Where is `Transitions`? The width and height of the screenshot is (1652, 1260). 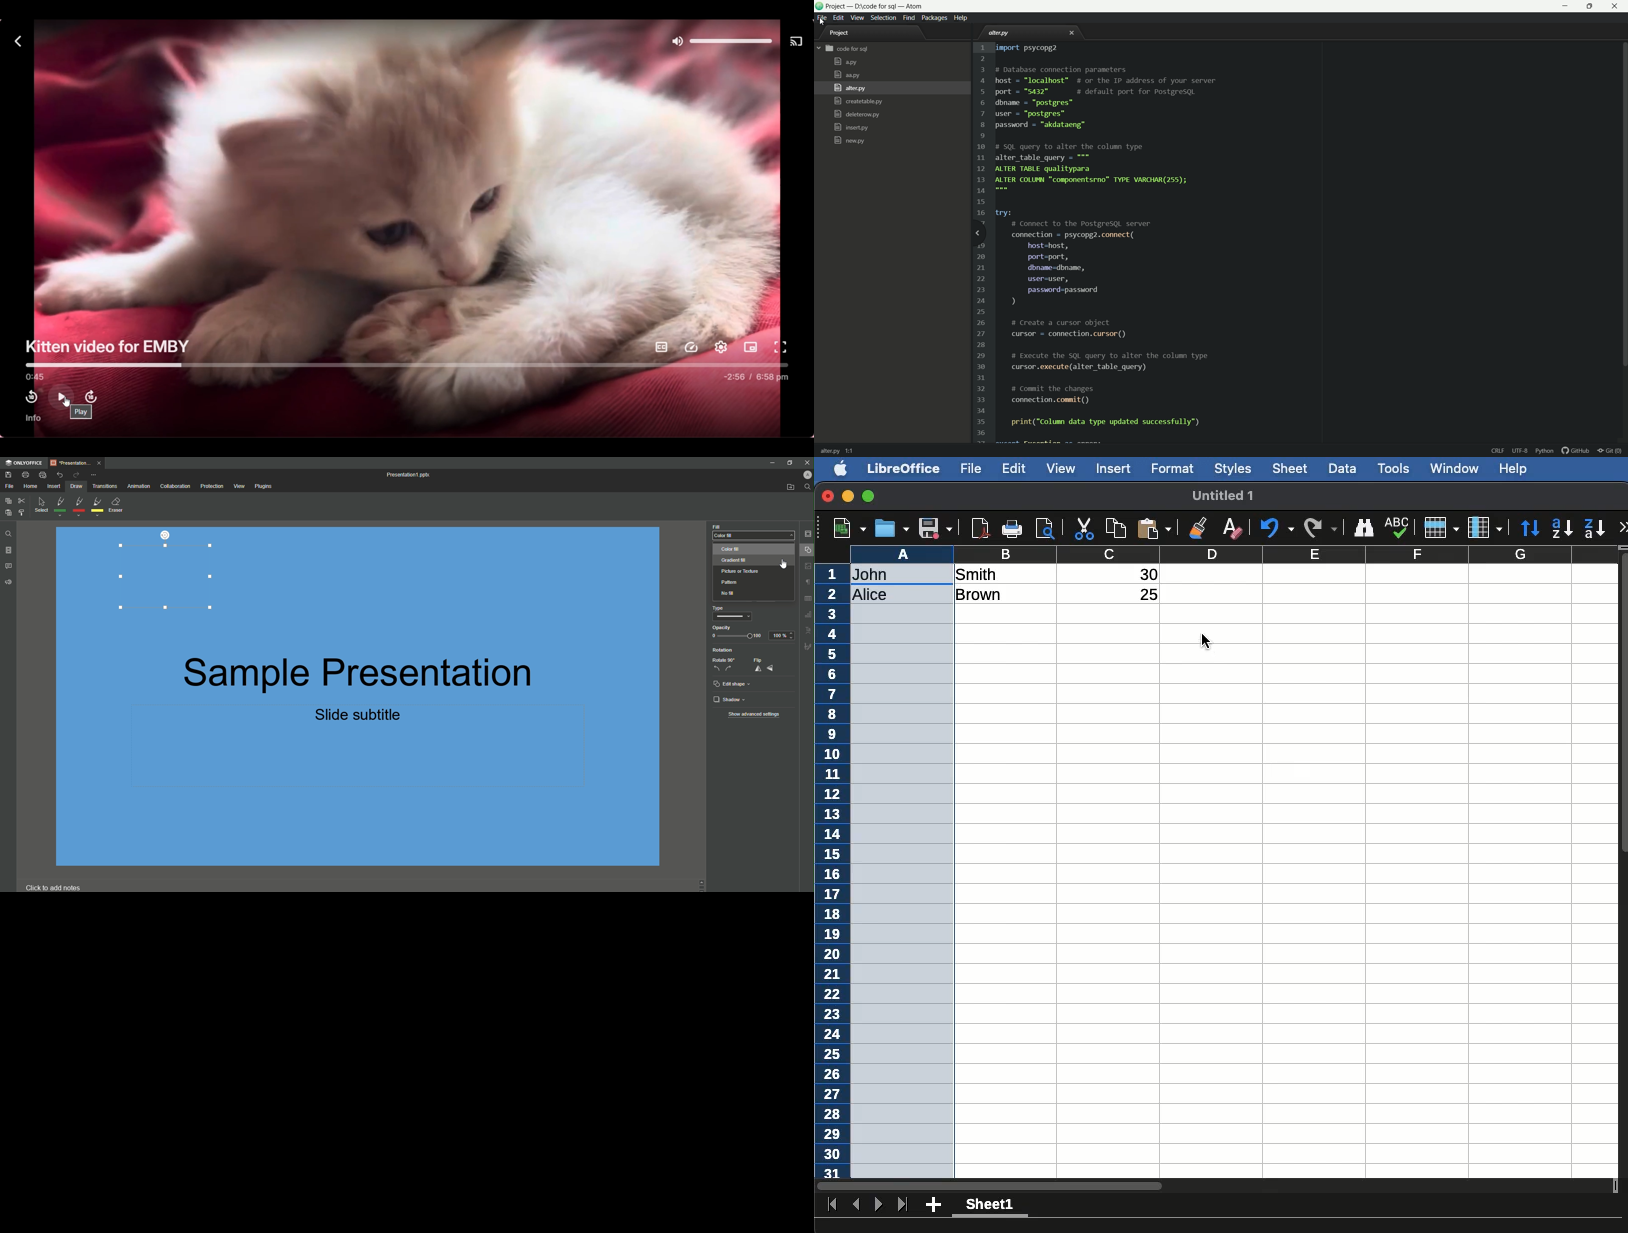 Transitions is located at coordinates (106, 487).